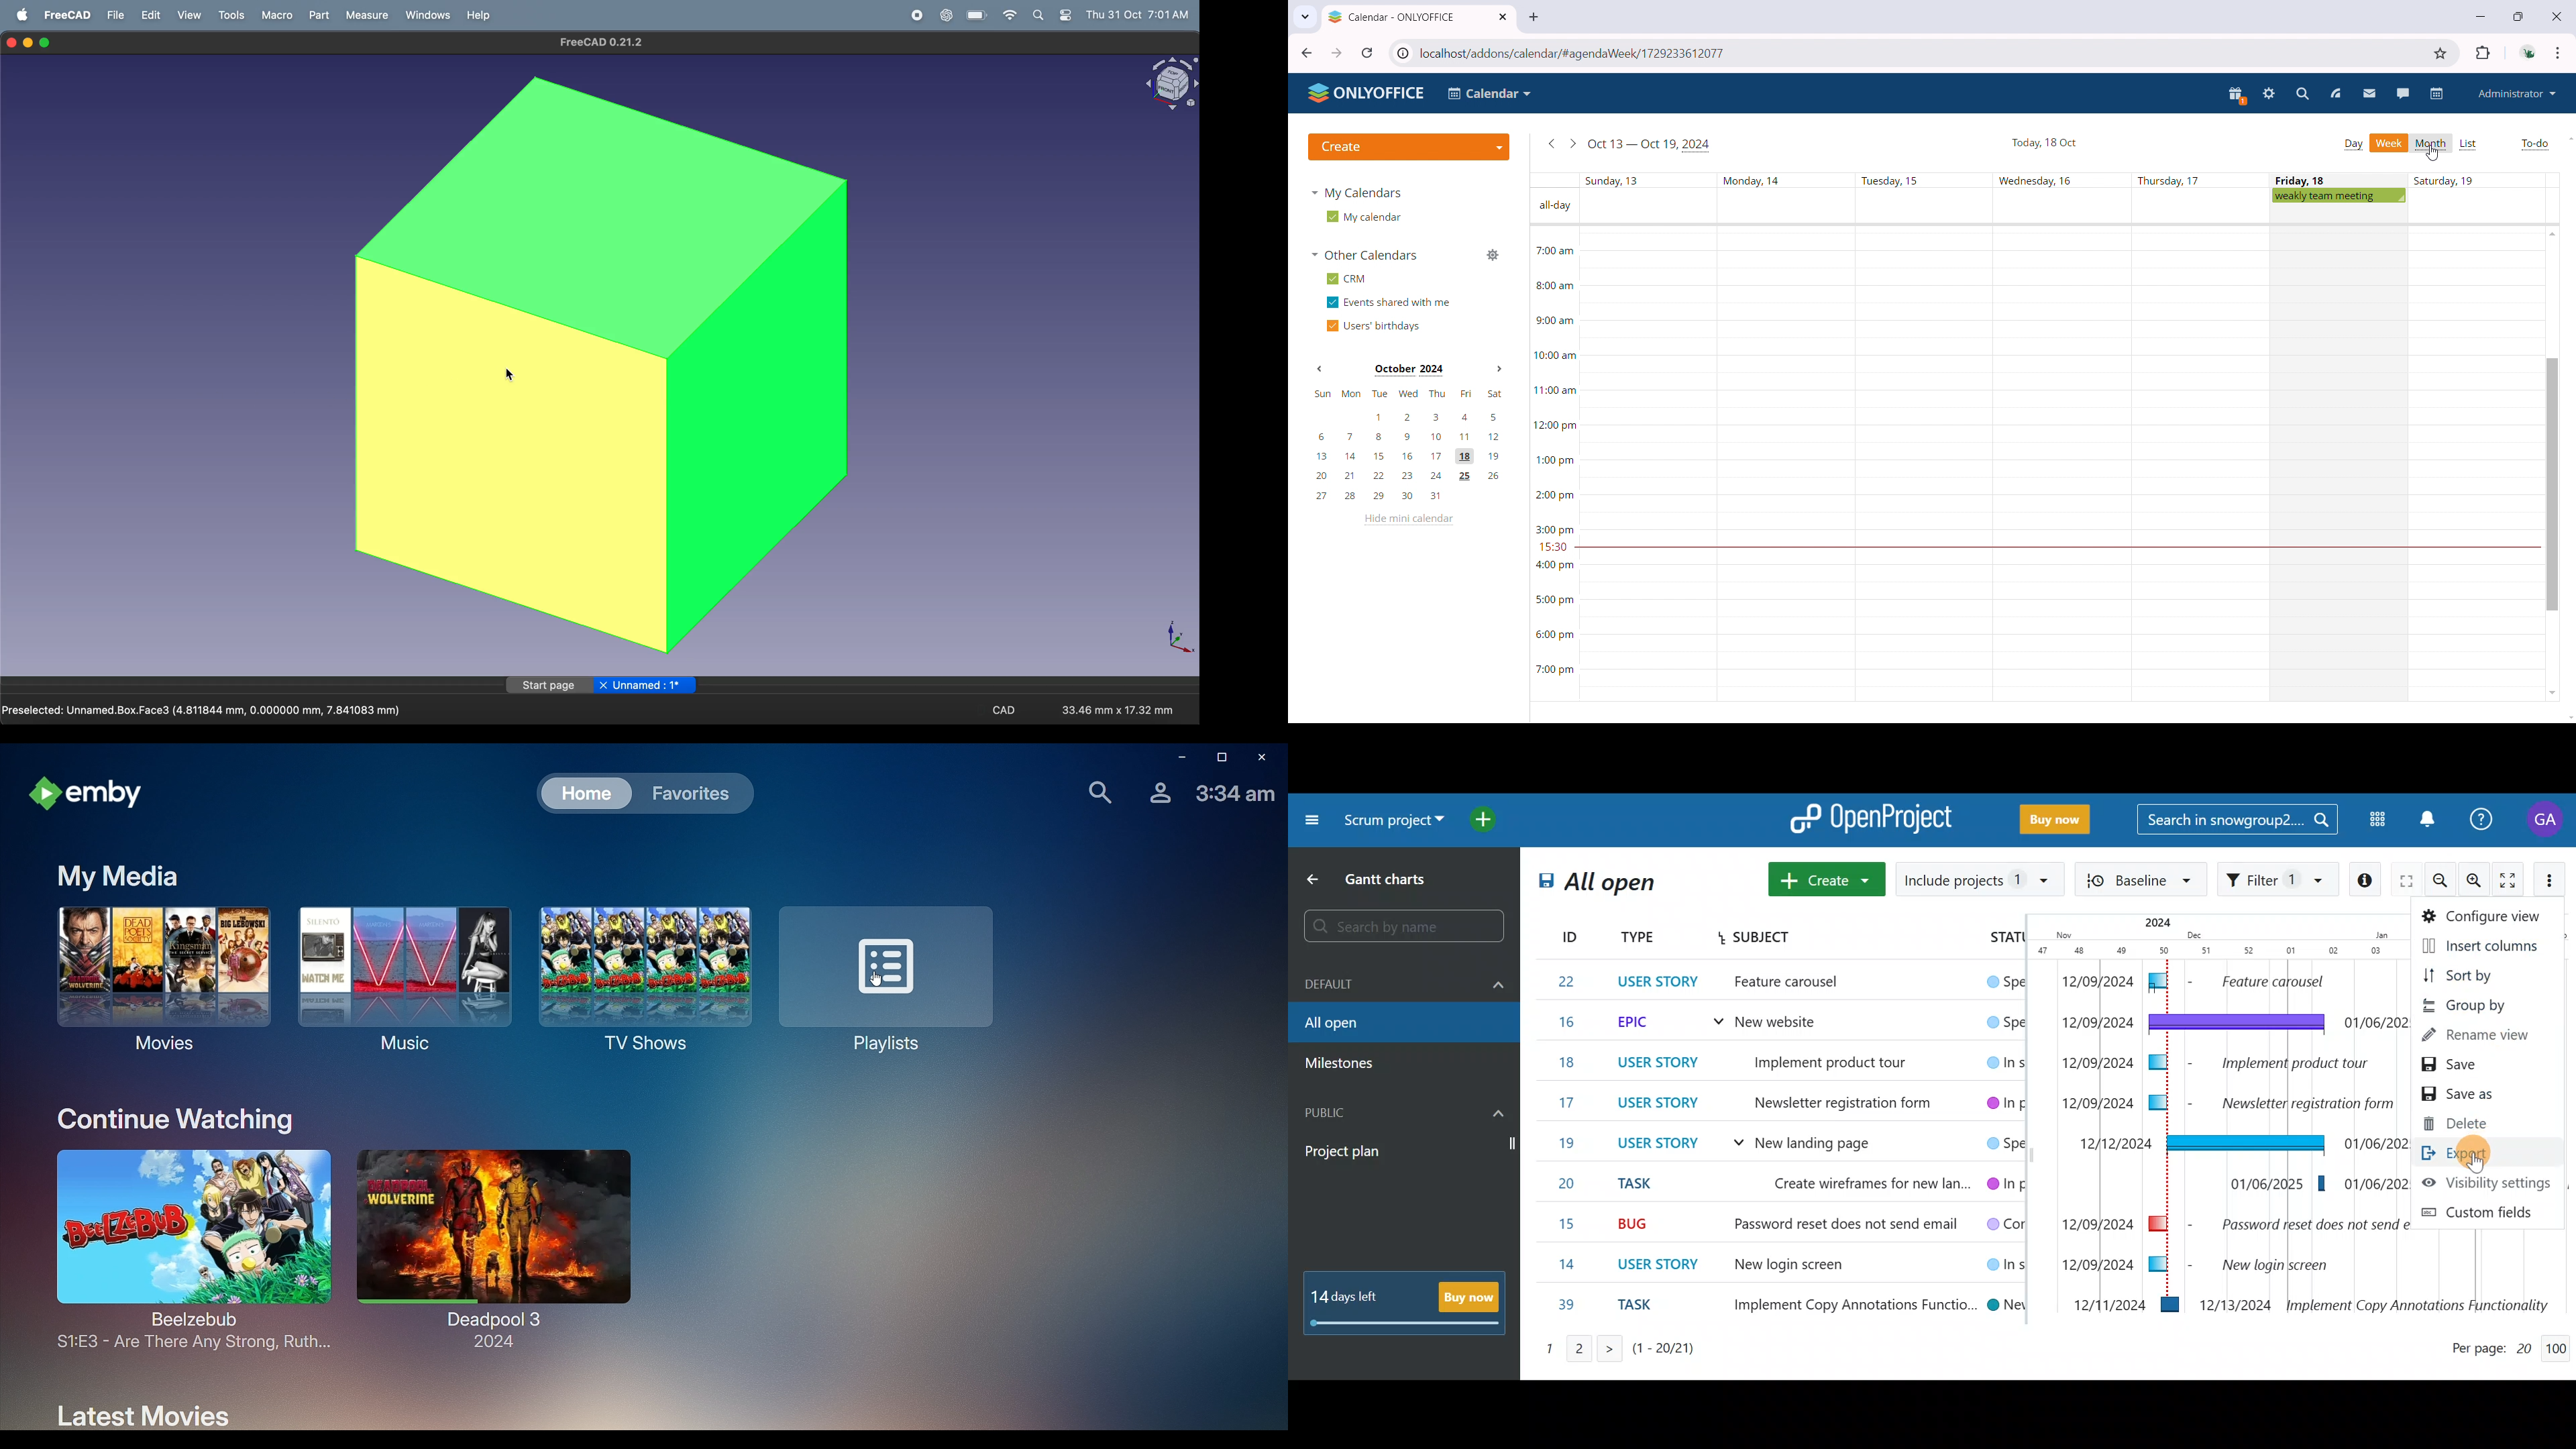  What do you see at coordinates (1550, 144) in the screenshot?
I see `go to previous week` at bounding box center [1550, 144].